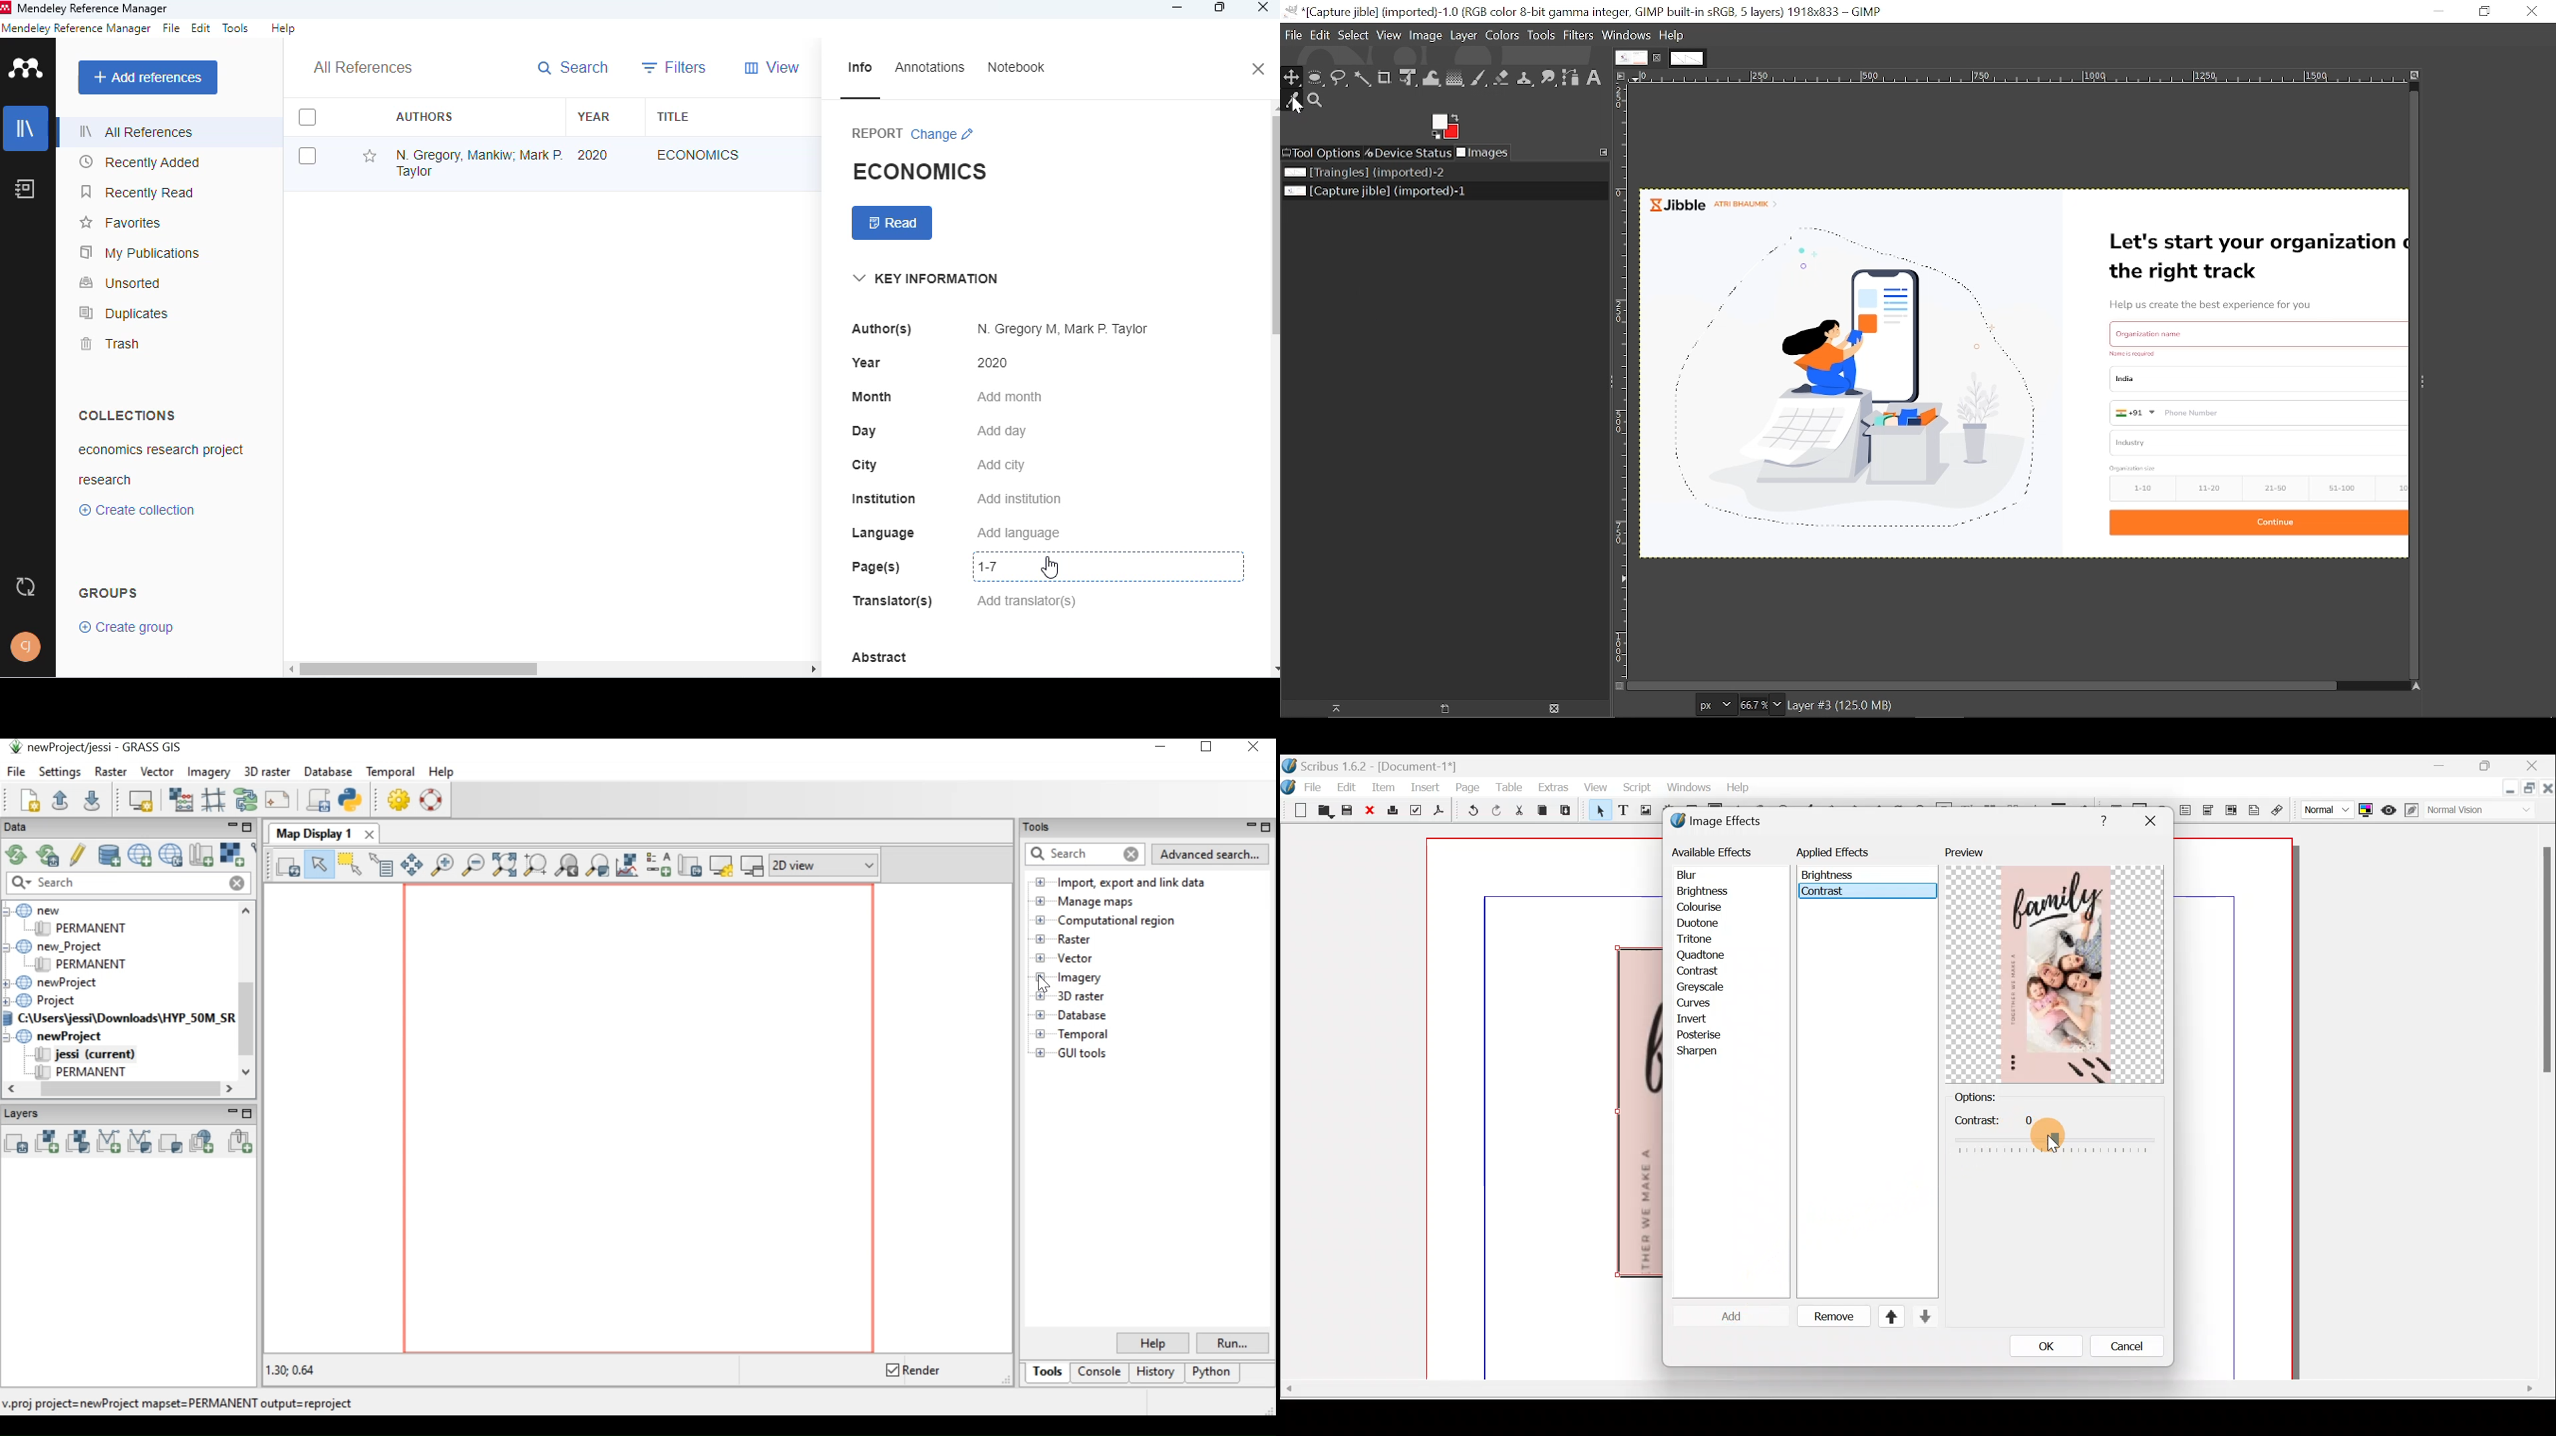 Image resolution: width=2576 pixels, height=1456 pixels. What do you see at coordinates (2131, 1346) in the screenshot?
I see `Cancel` at bounding box center [2131, 1346].